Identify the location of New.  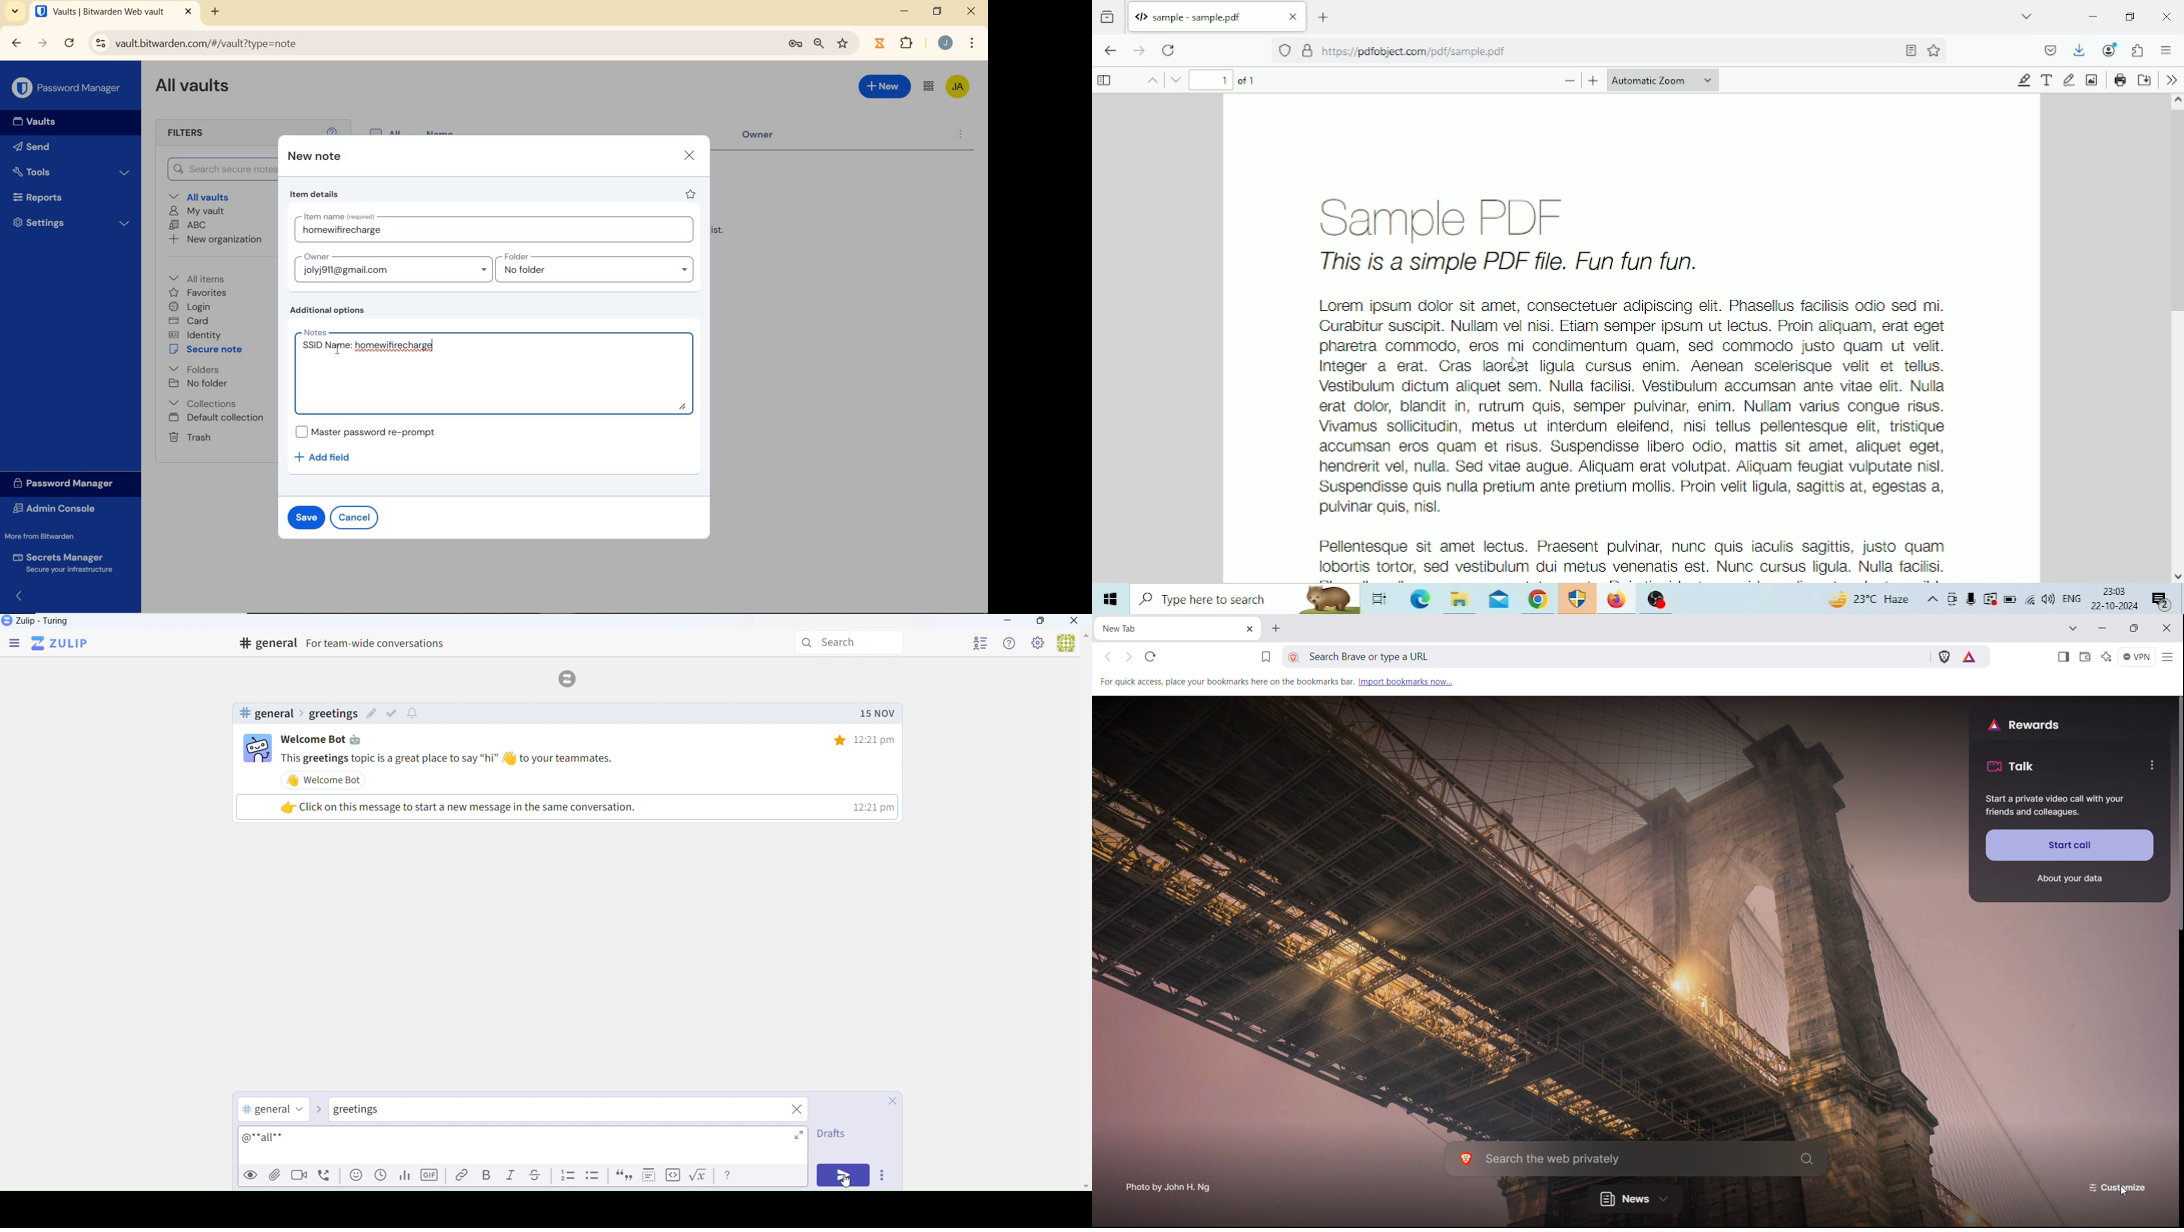
(885, 89).